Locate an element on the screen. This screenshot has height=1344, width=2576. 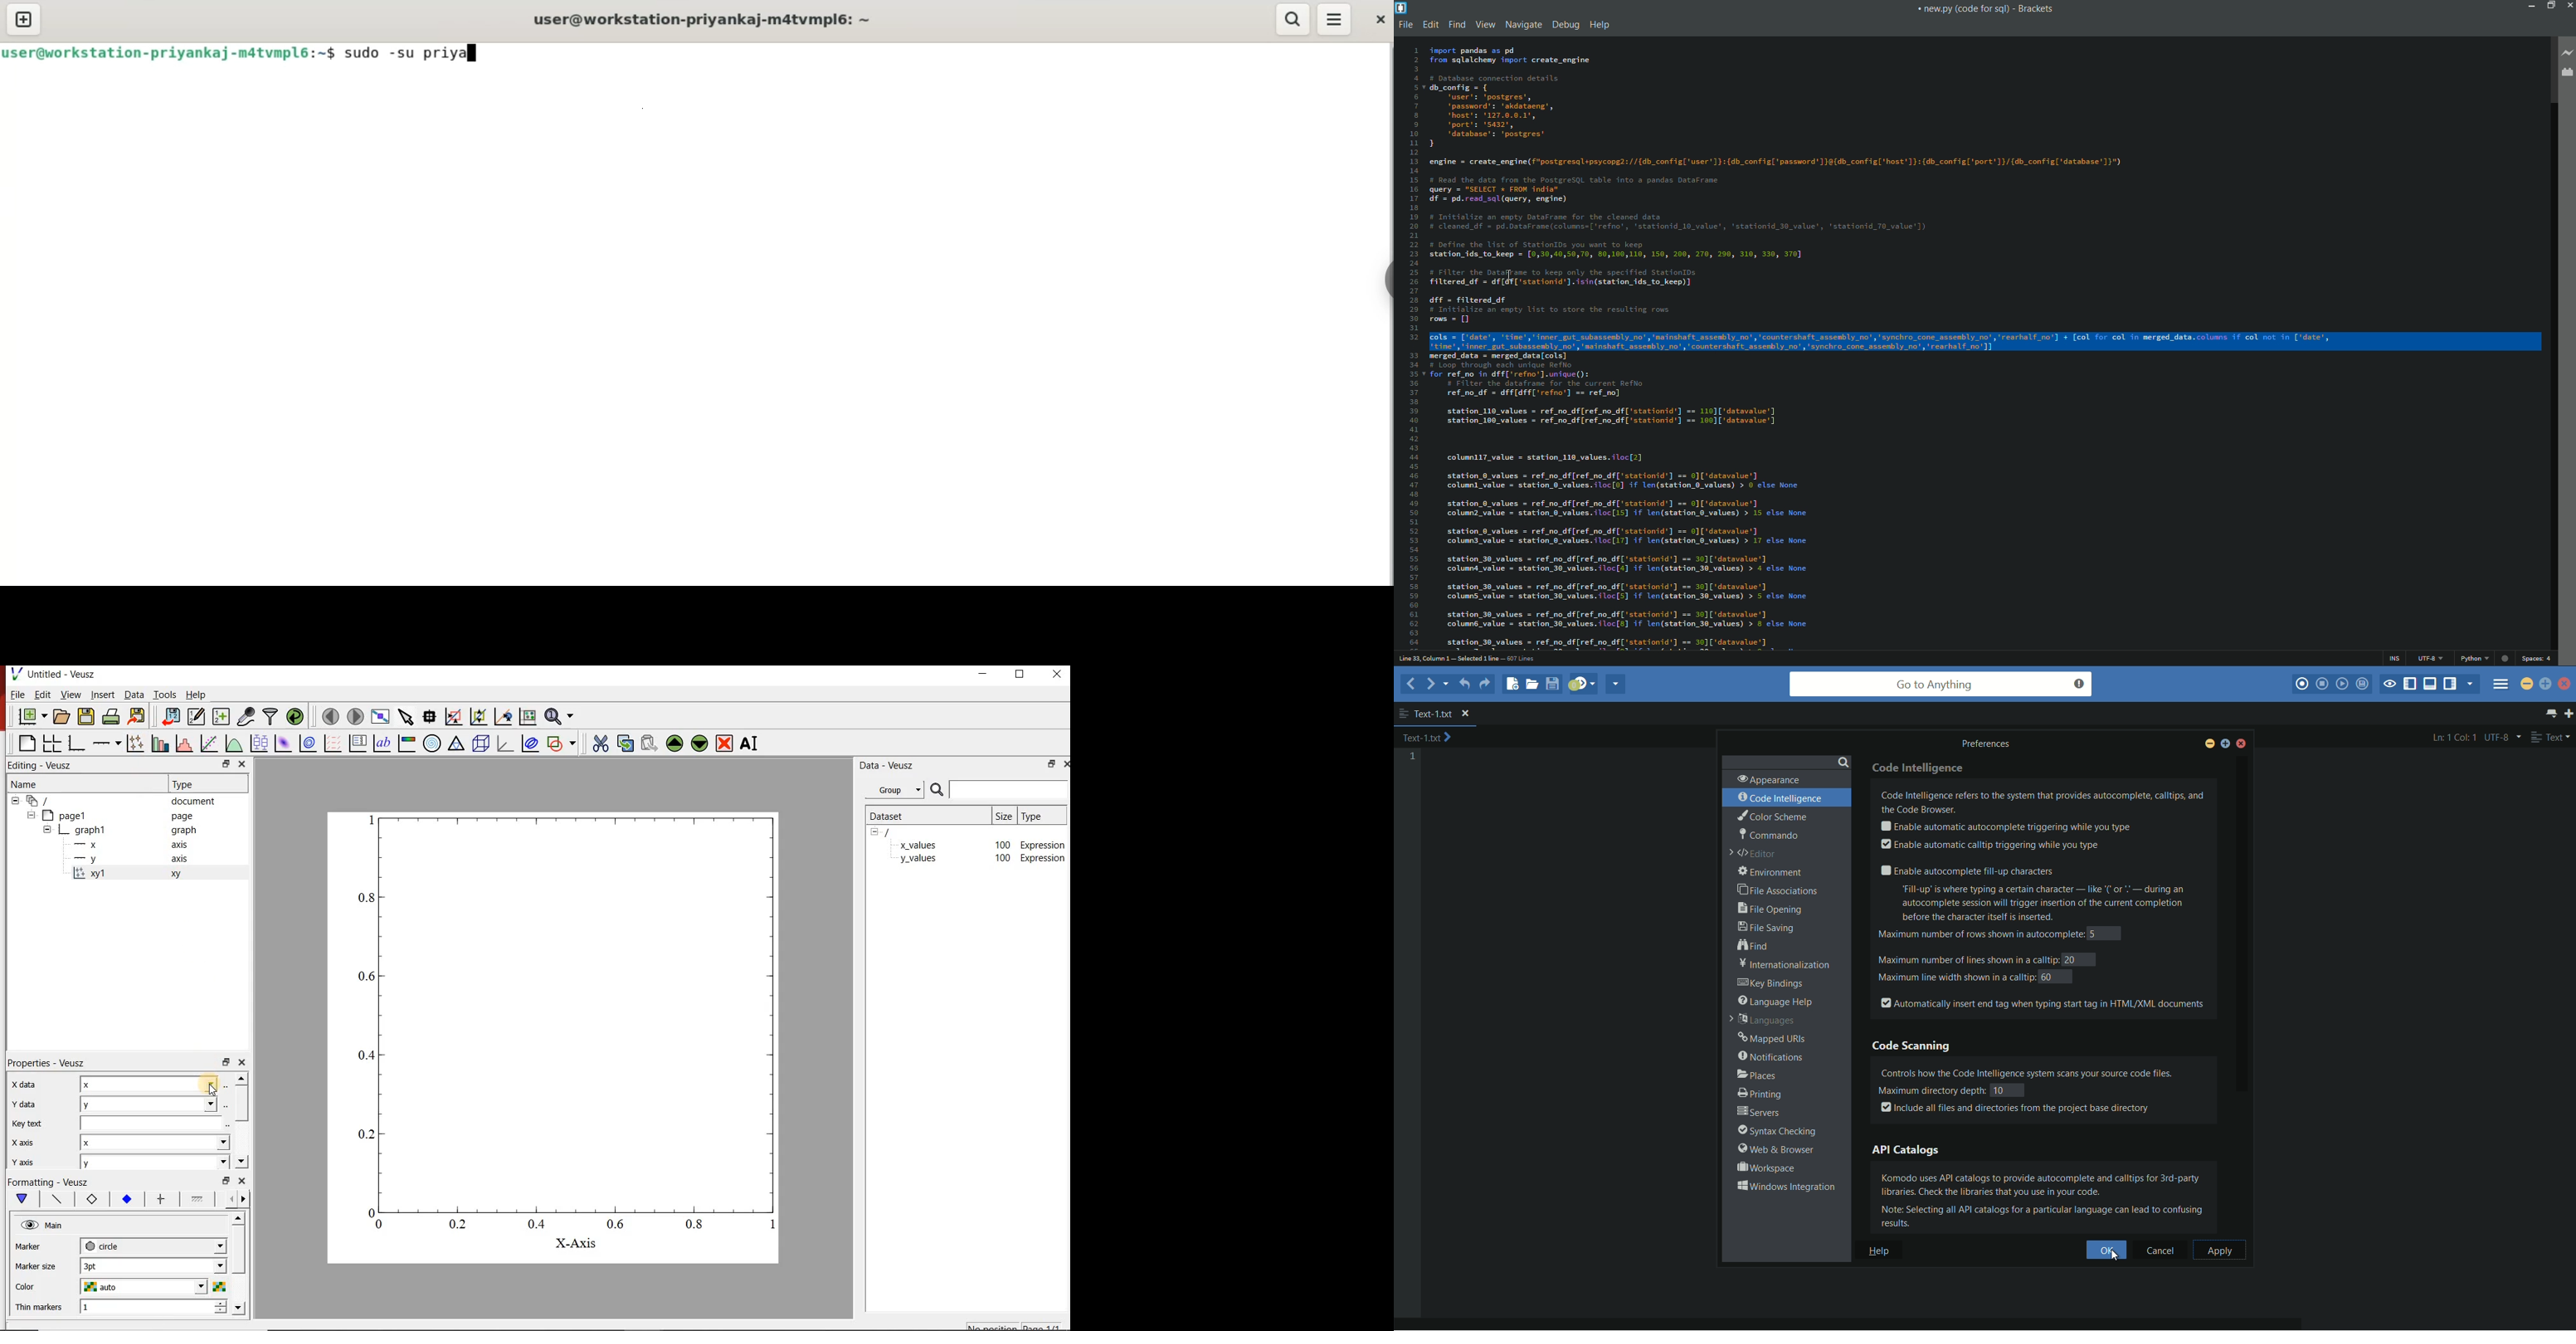
Expression is located at coordinates (1044, 843).